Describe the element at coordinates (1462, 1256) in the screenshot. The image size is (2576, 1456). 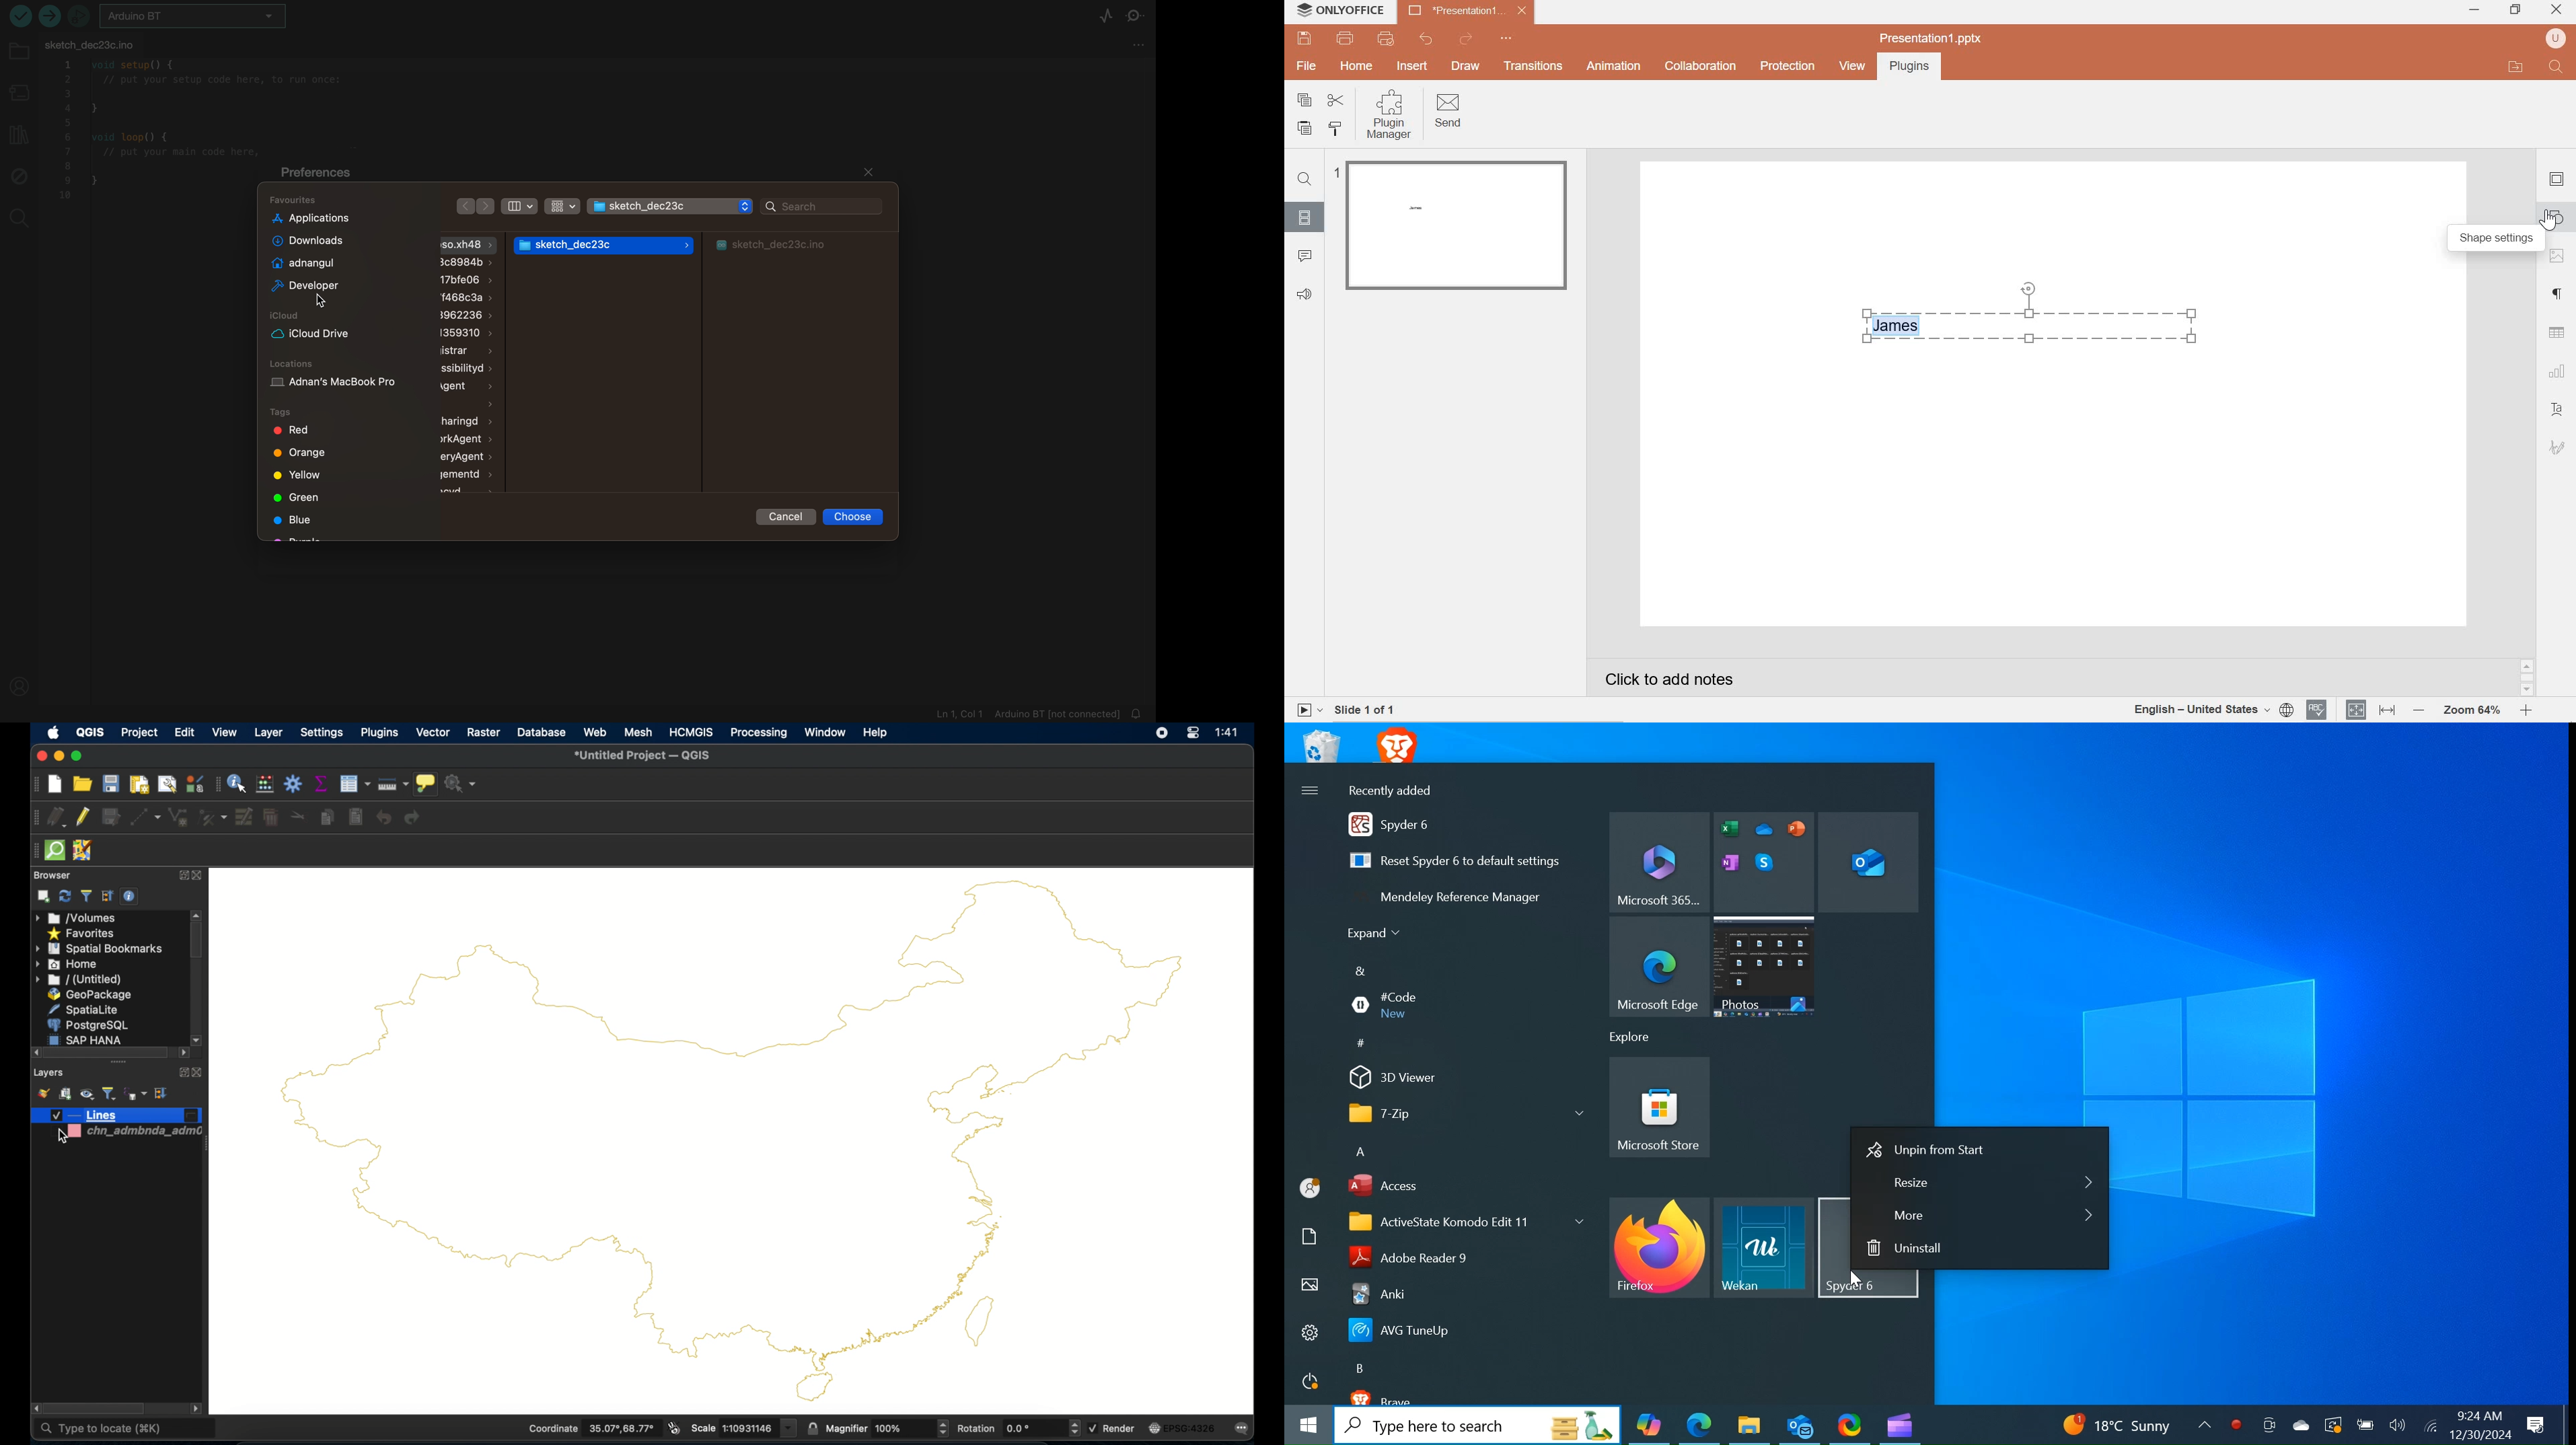
I see `Adobe Reader 9` at that location.